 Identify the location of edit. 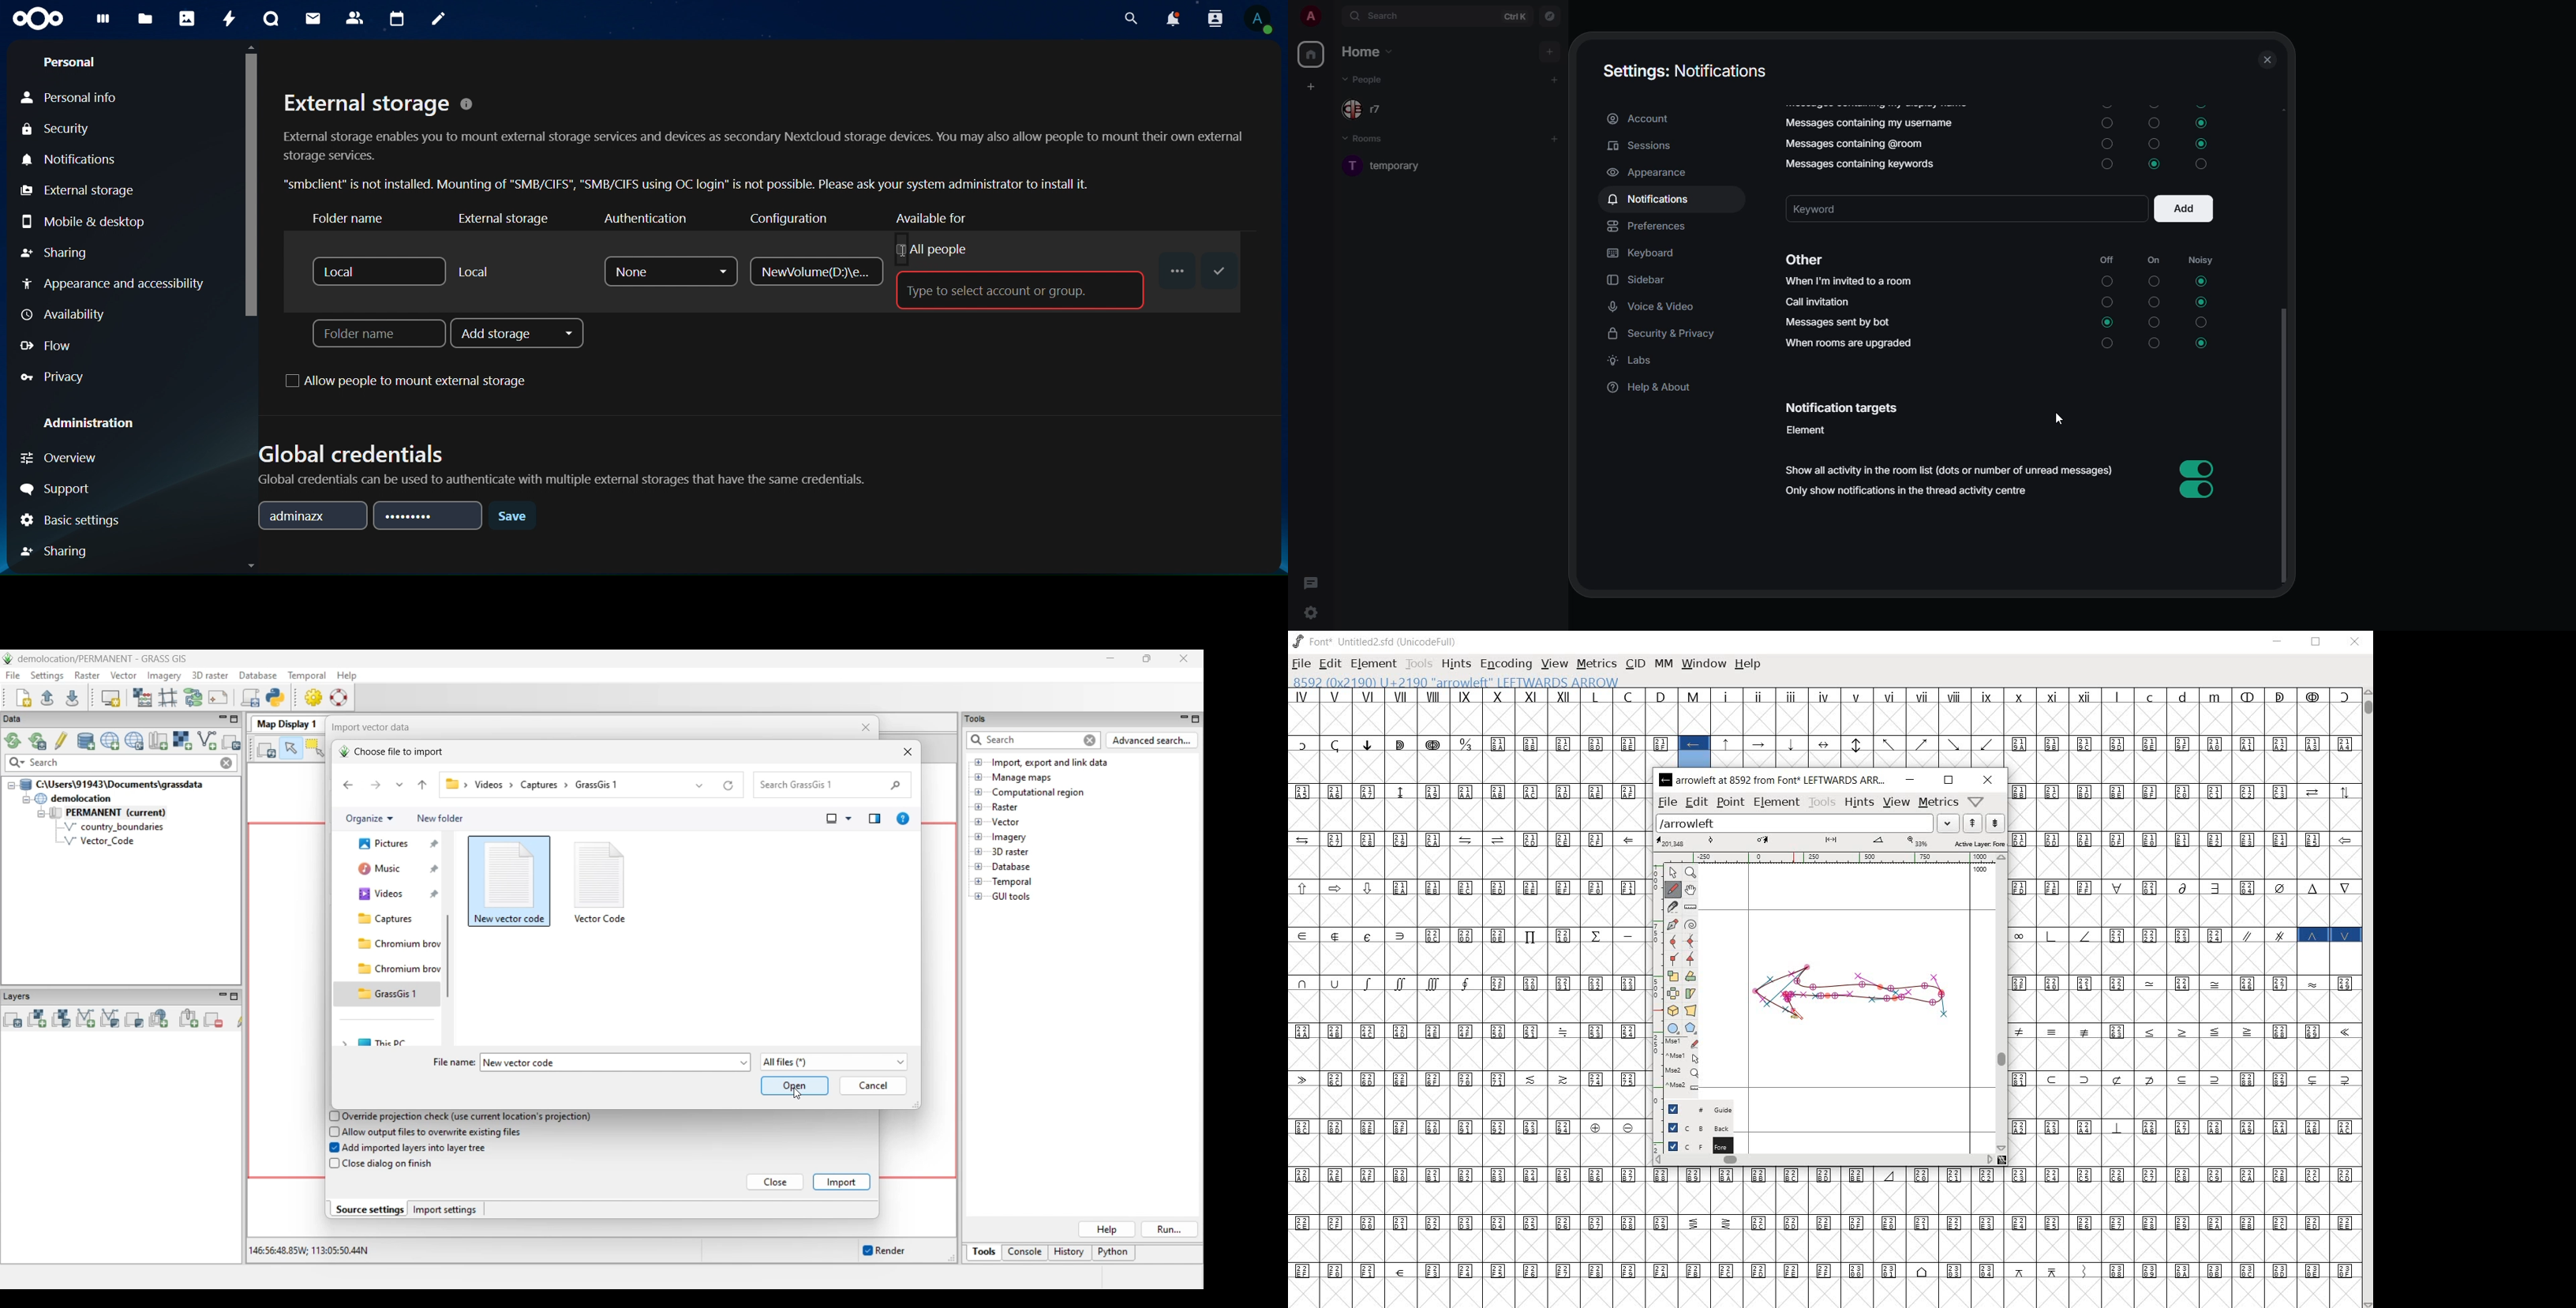
(1696, 802).